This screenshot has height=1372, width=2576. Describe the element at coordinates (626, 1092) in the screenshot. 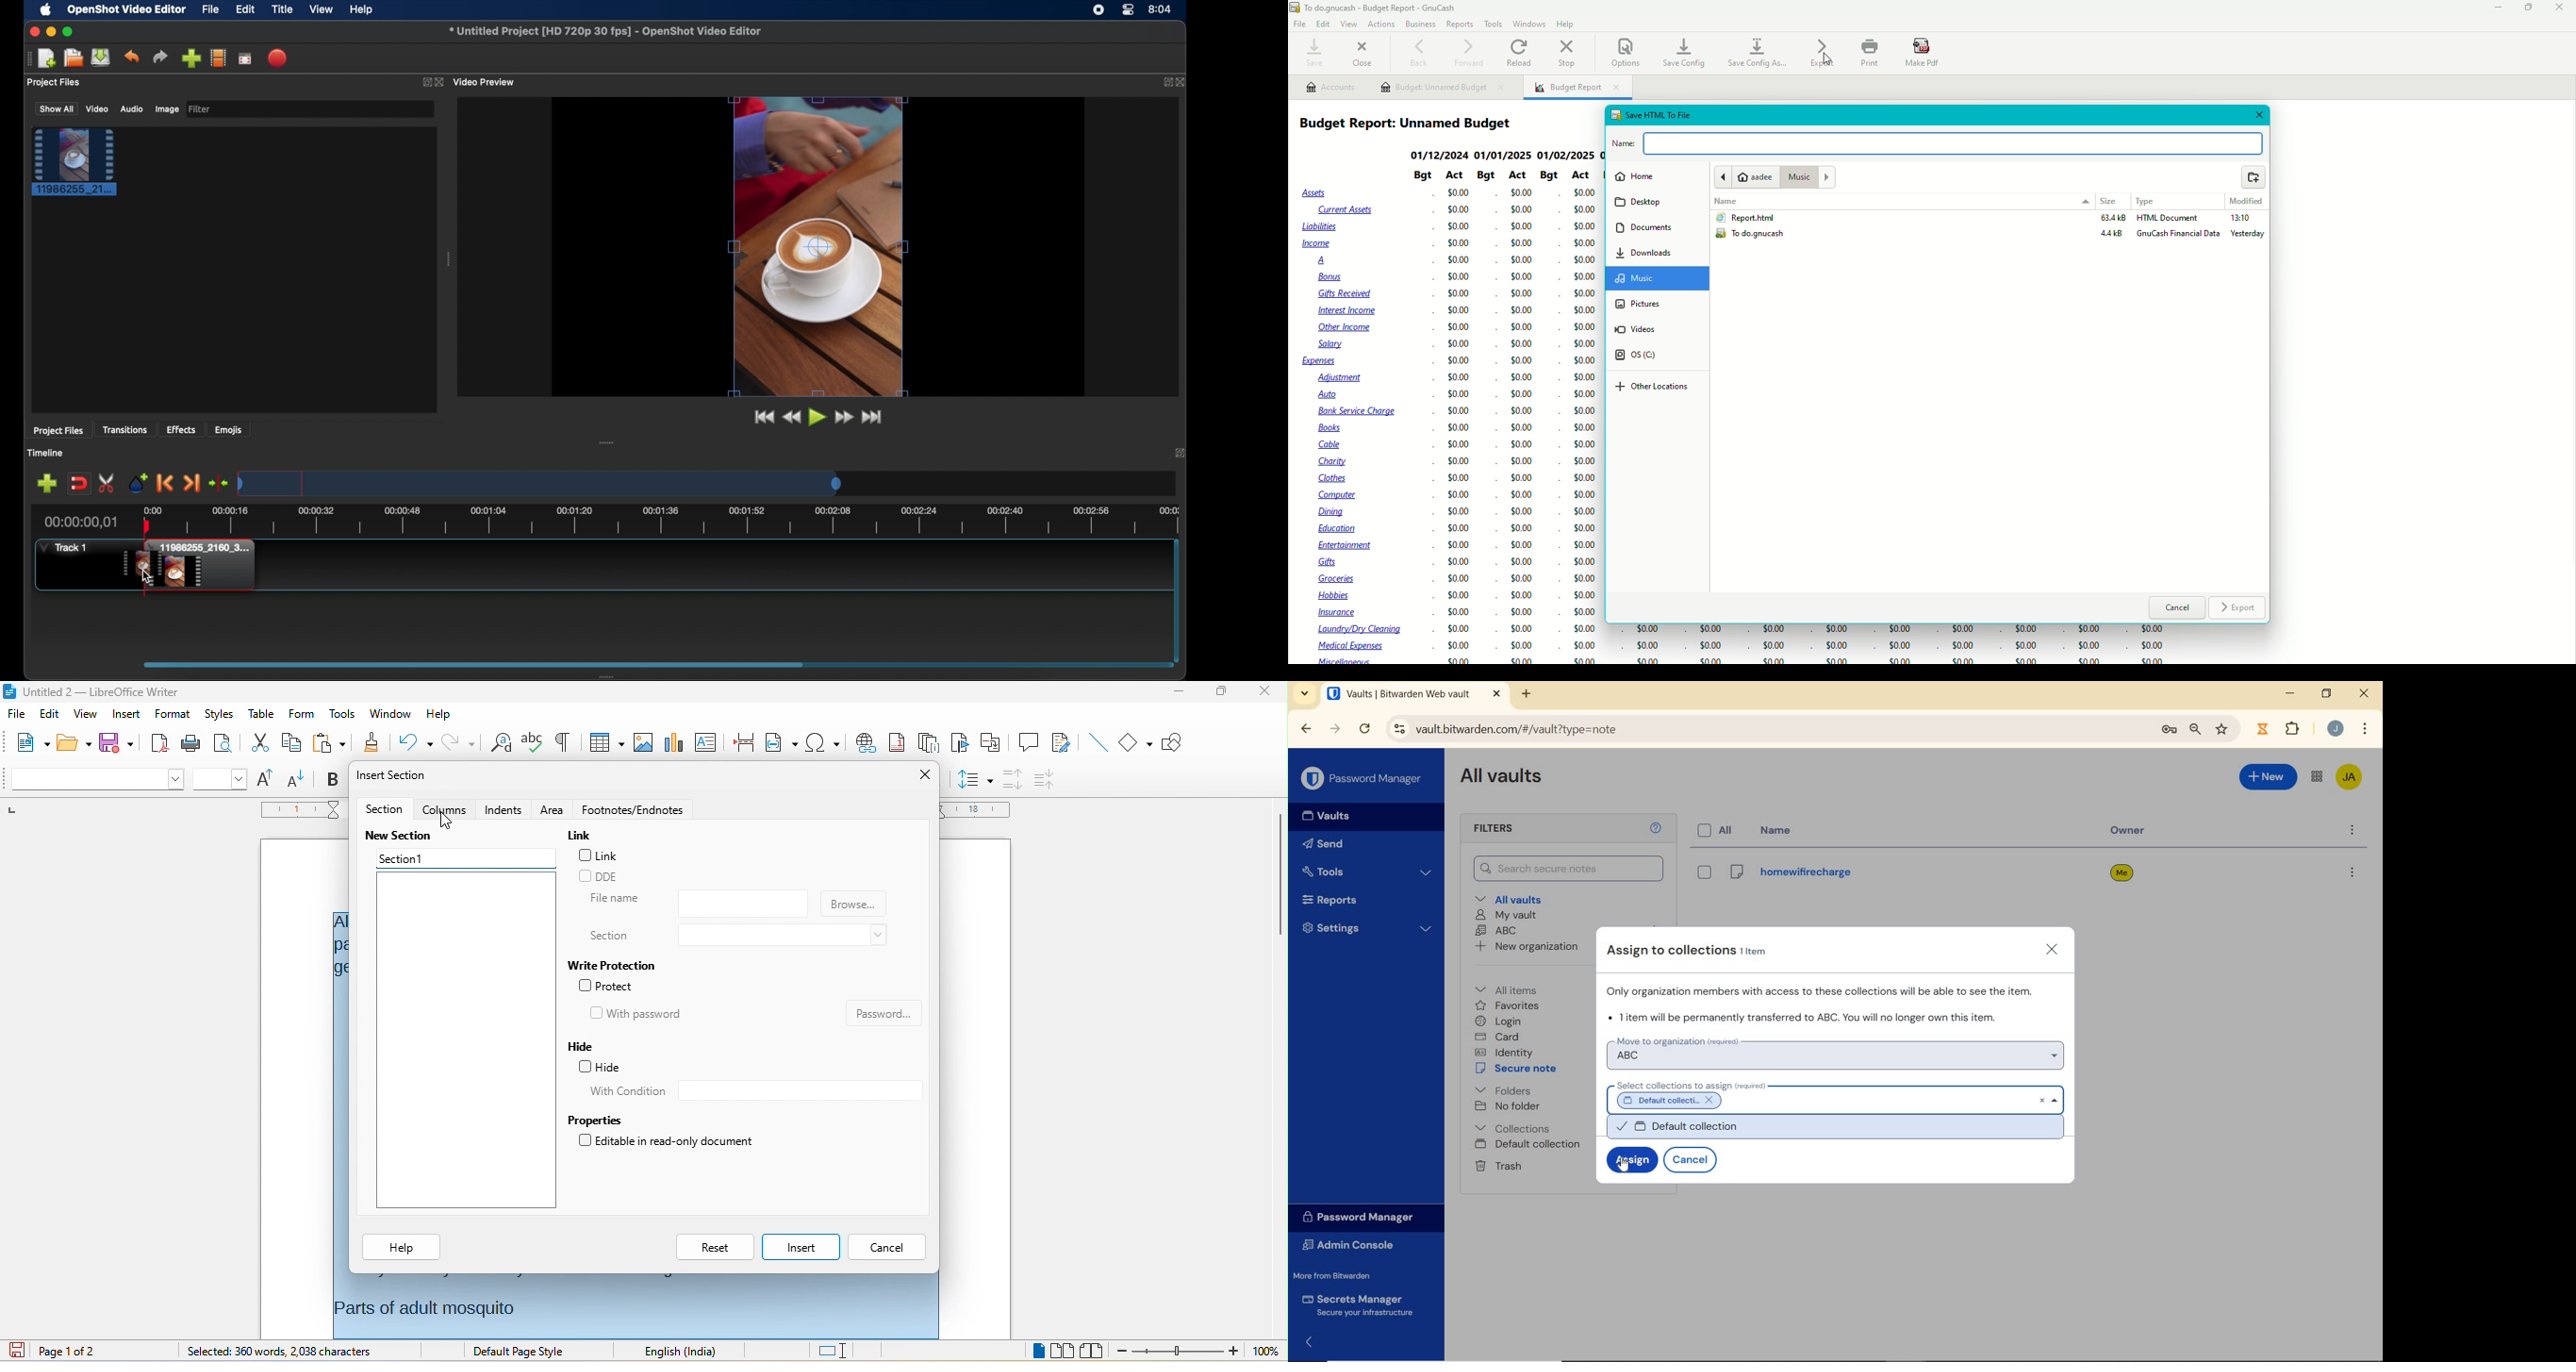

I see `with condition` at that location.